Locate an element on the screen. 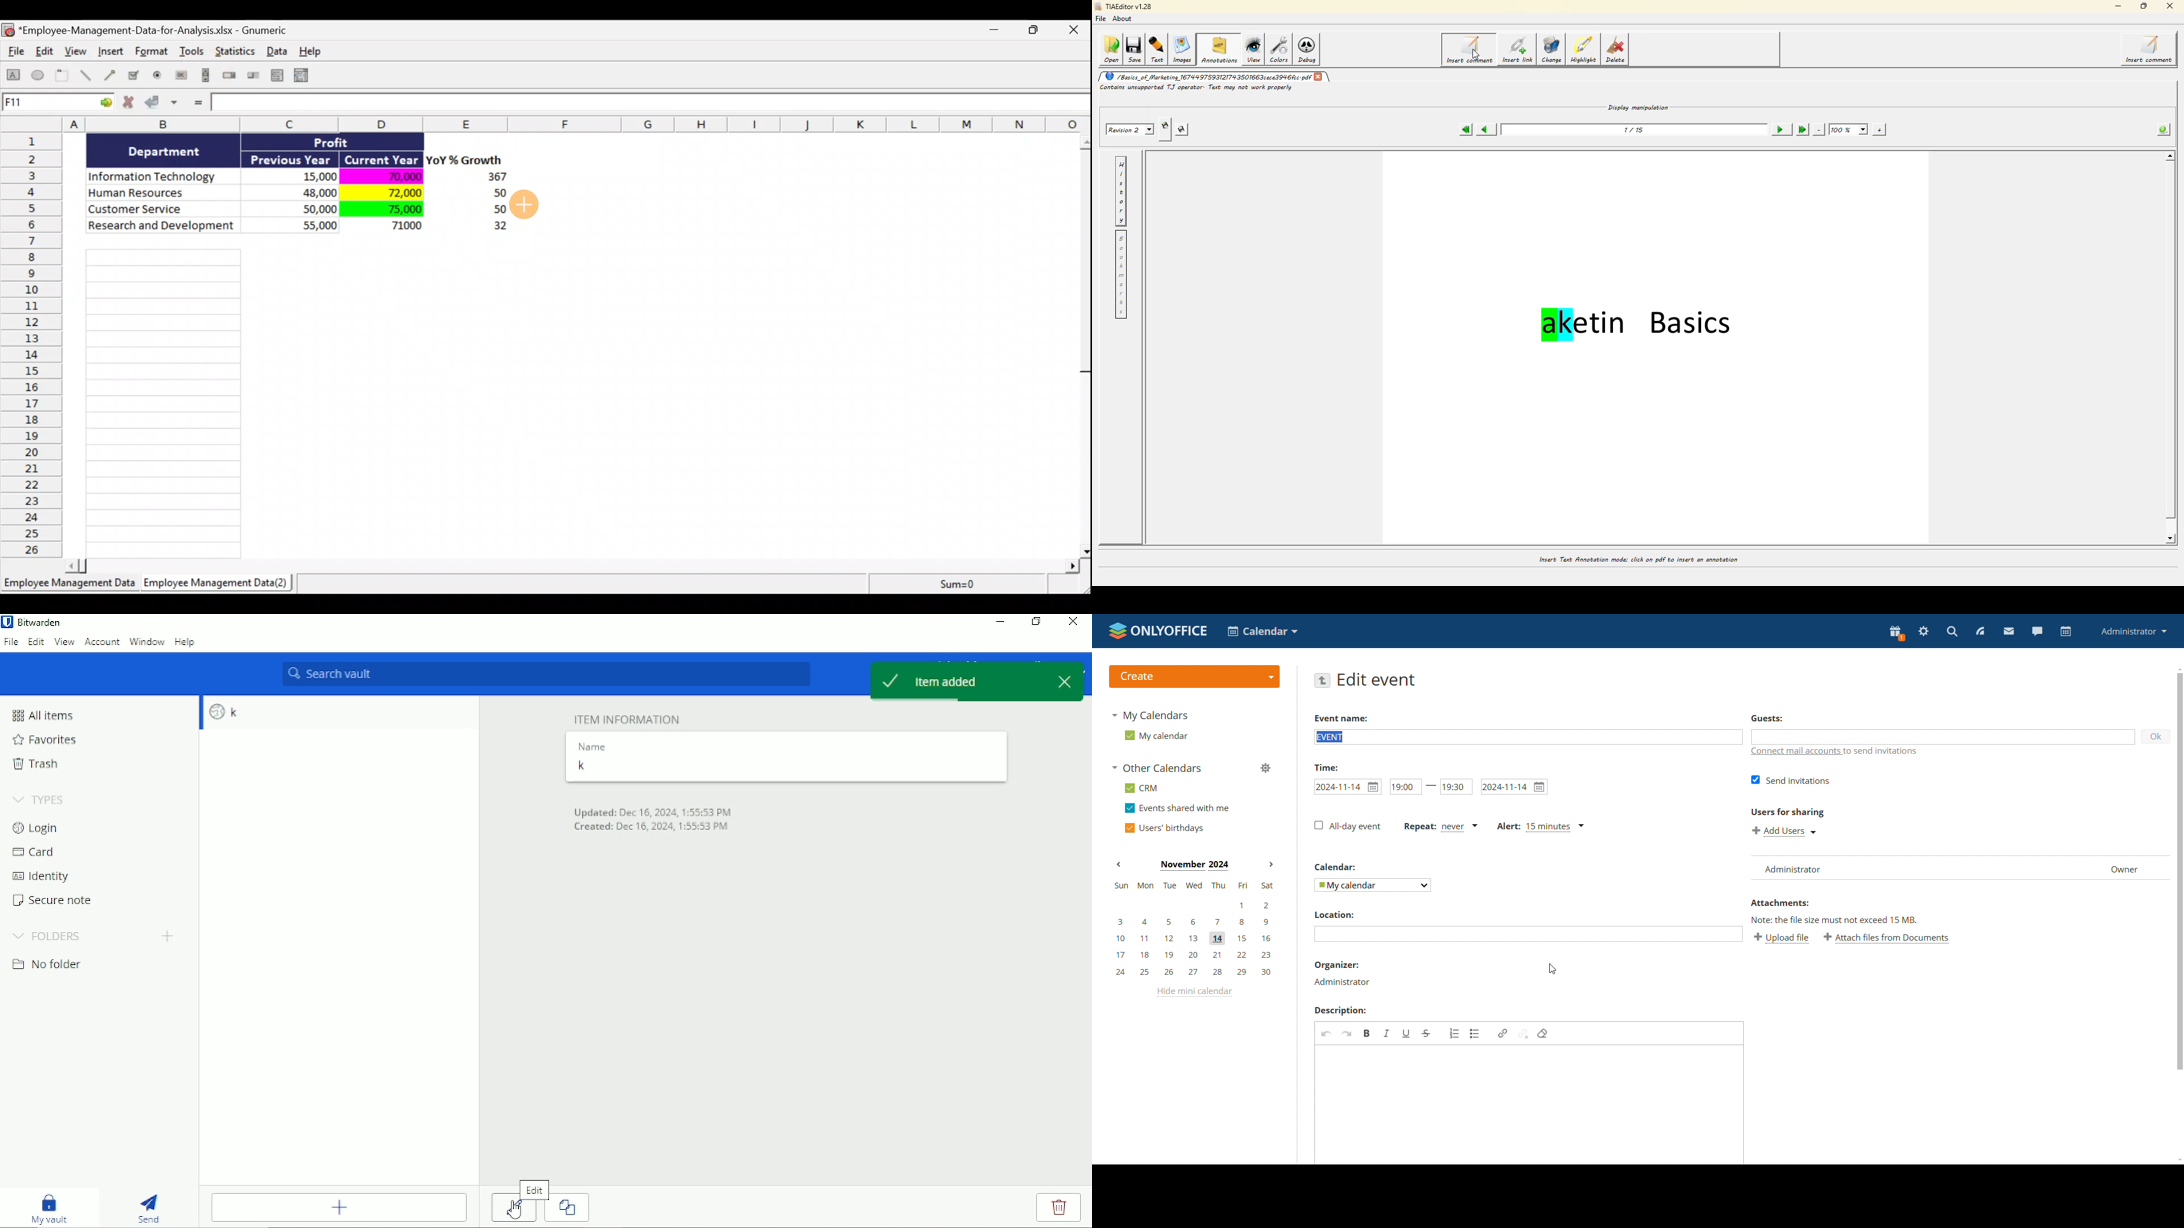 The image size is (2184, 1232). Cursor is located at coordinates (515, 1212).